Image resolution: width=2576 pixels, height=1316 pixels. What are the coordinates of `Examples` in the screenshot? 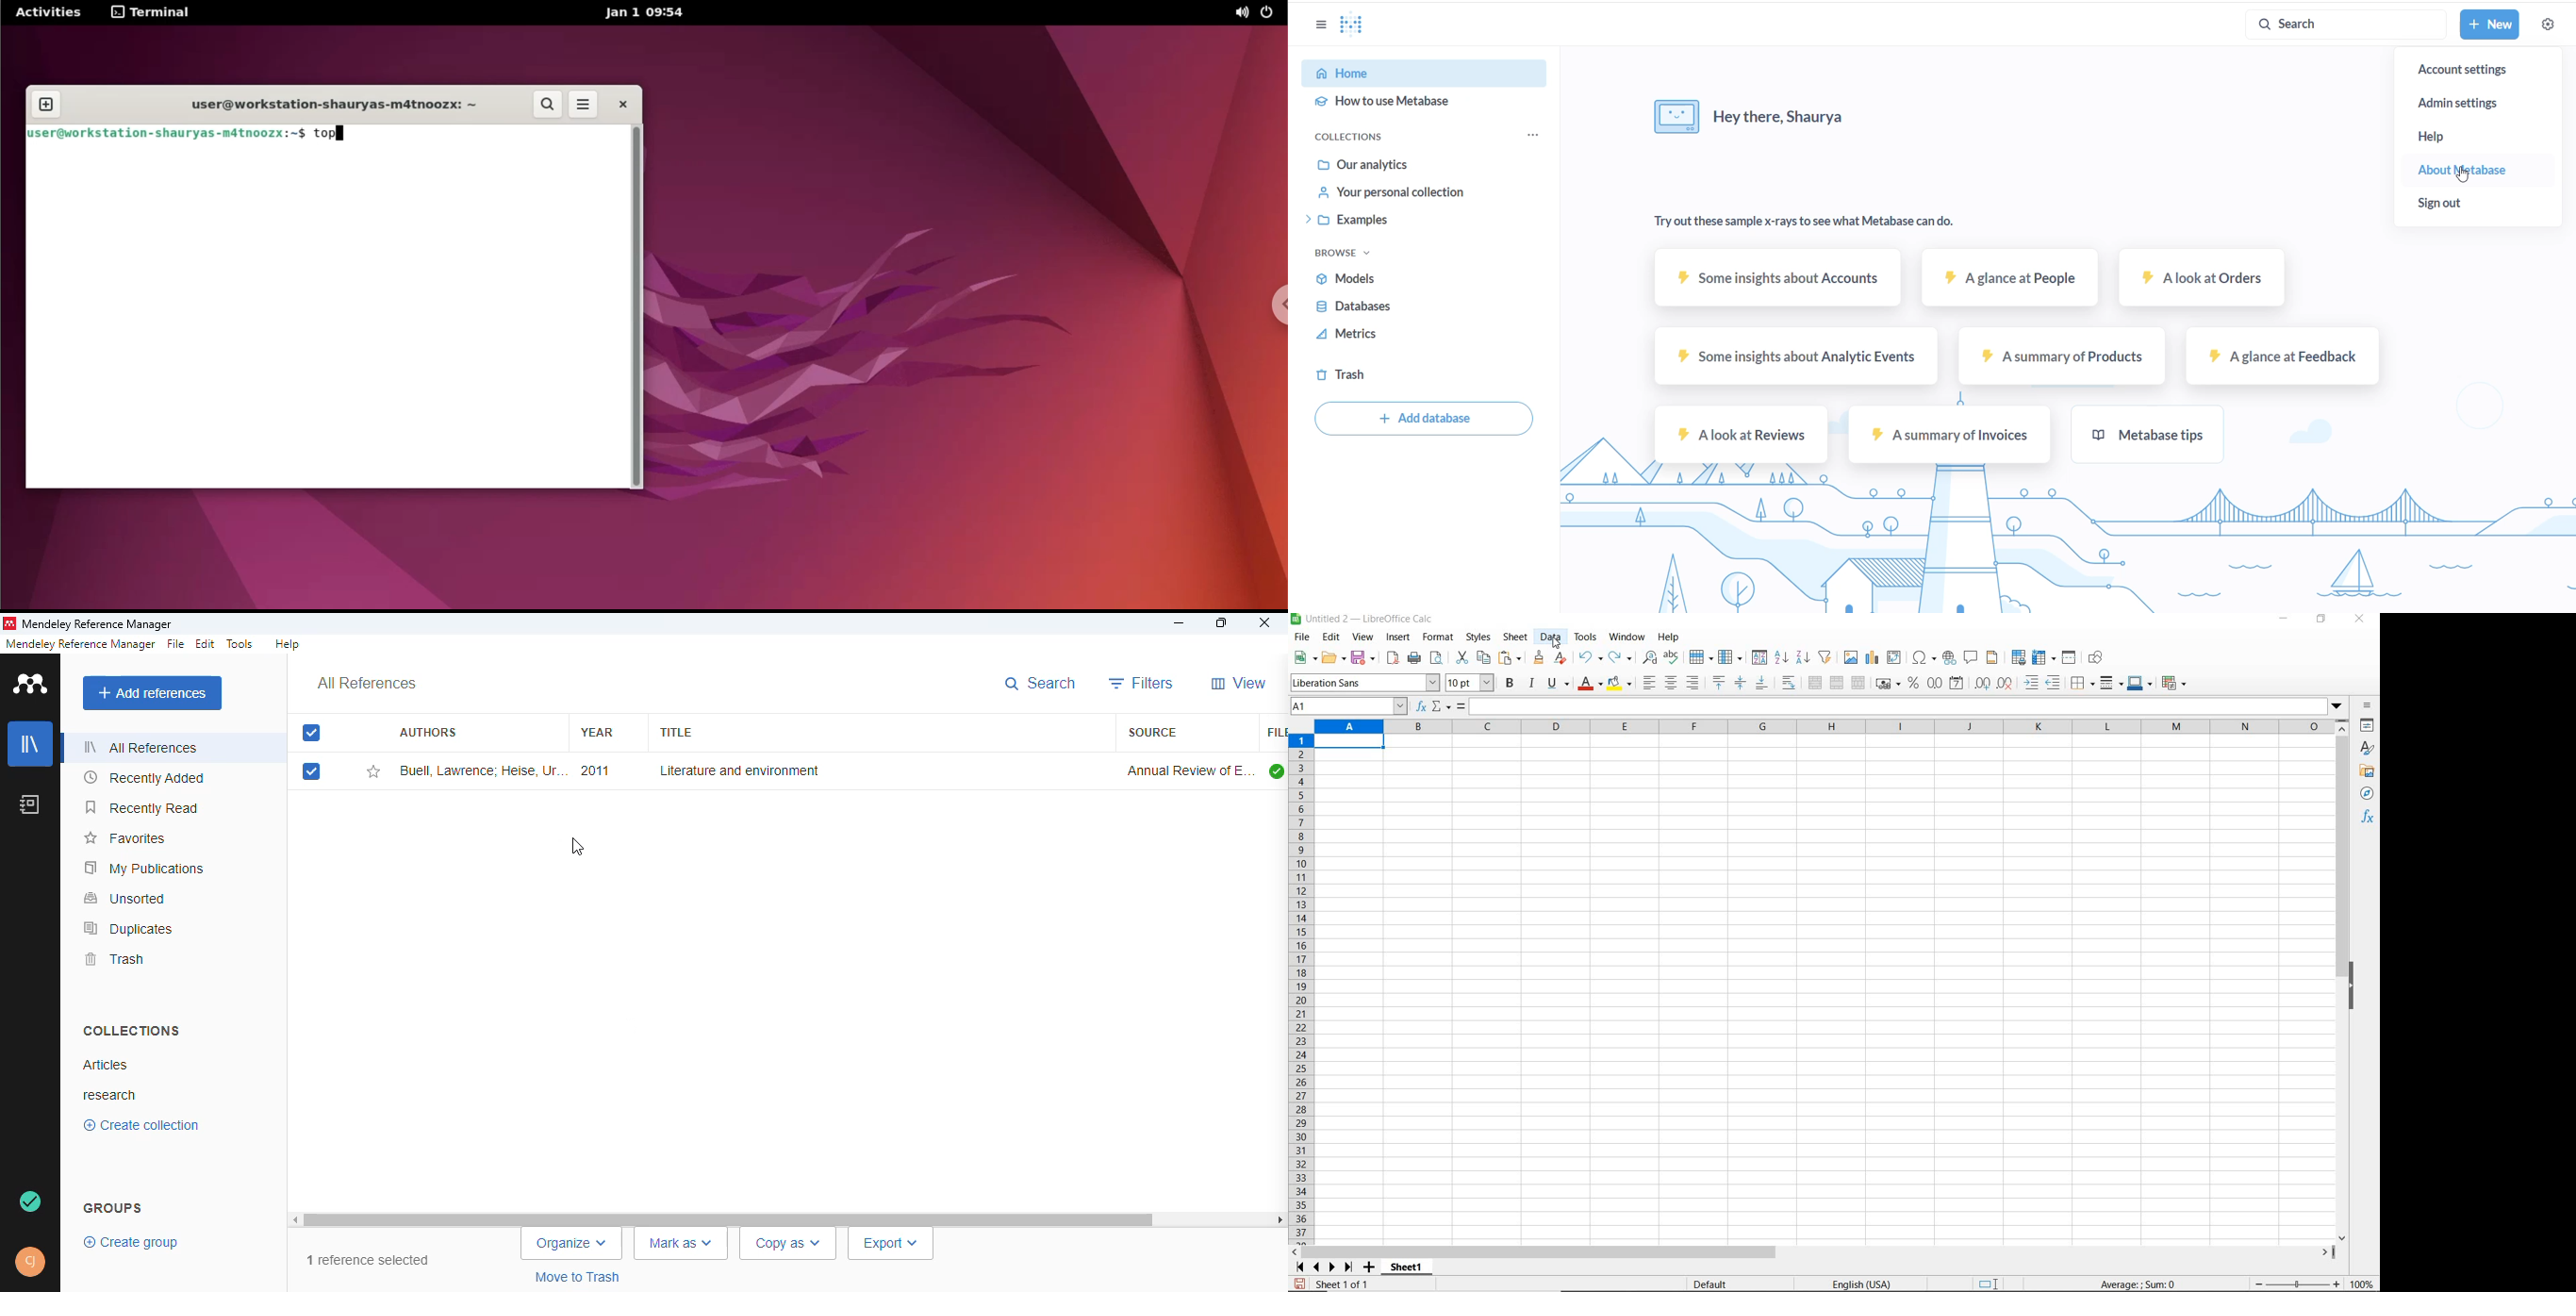 It's located at (1417, 221).